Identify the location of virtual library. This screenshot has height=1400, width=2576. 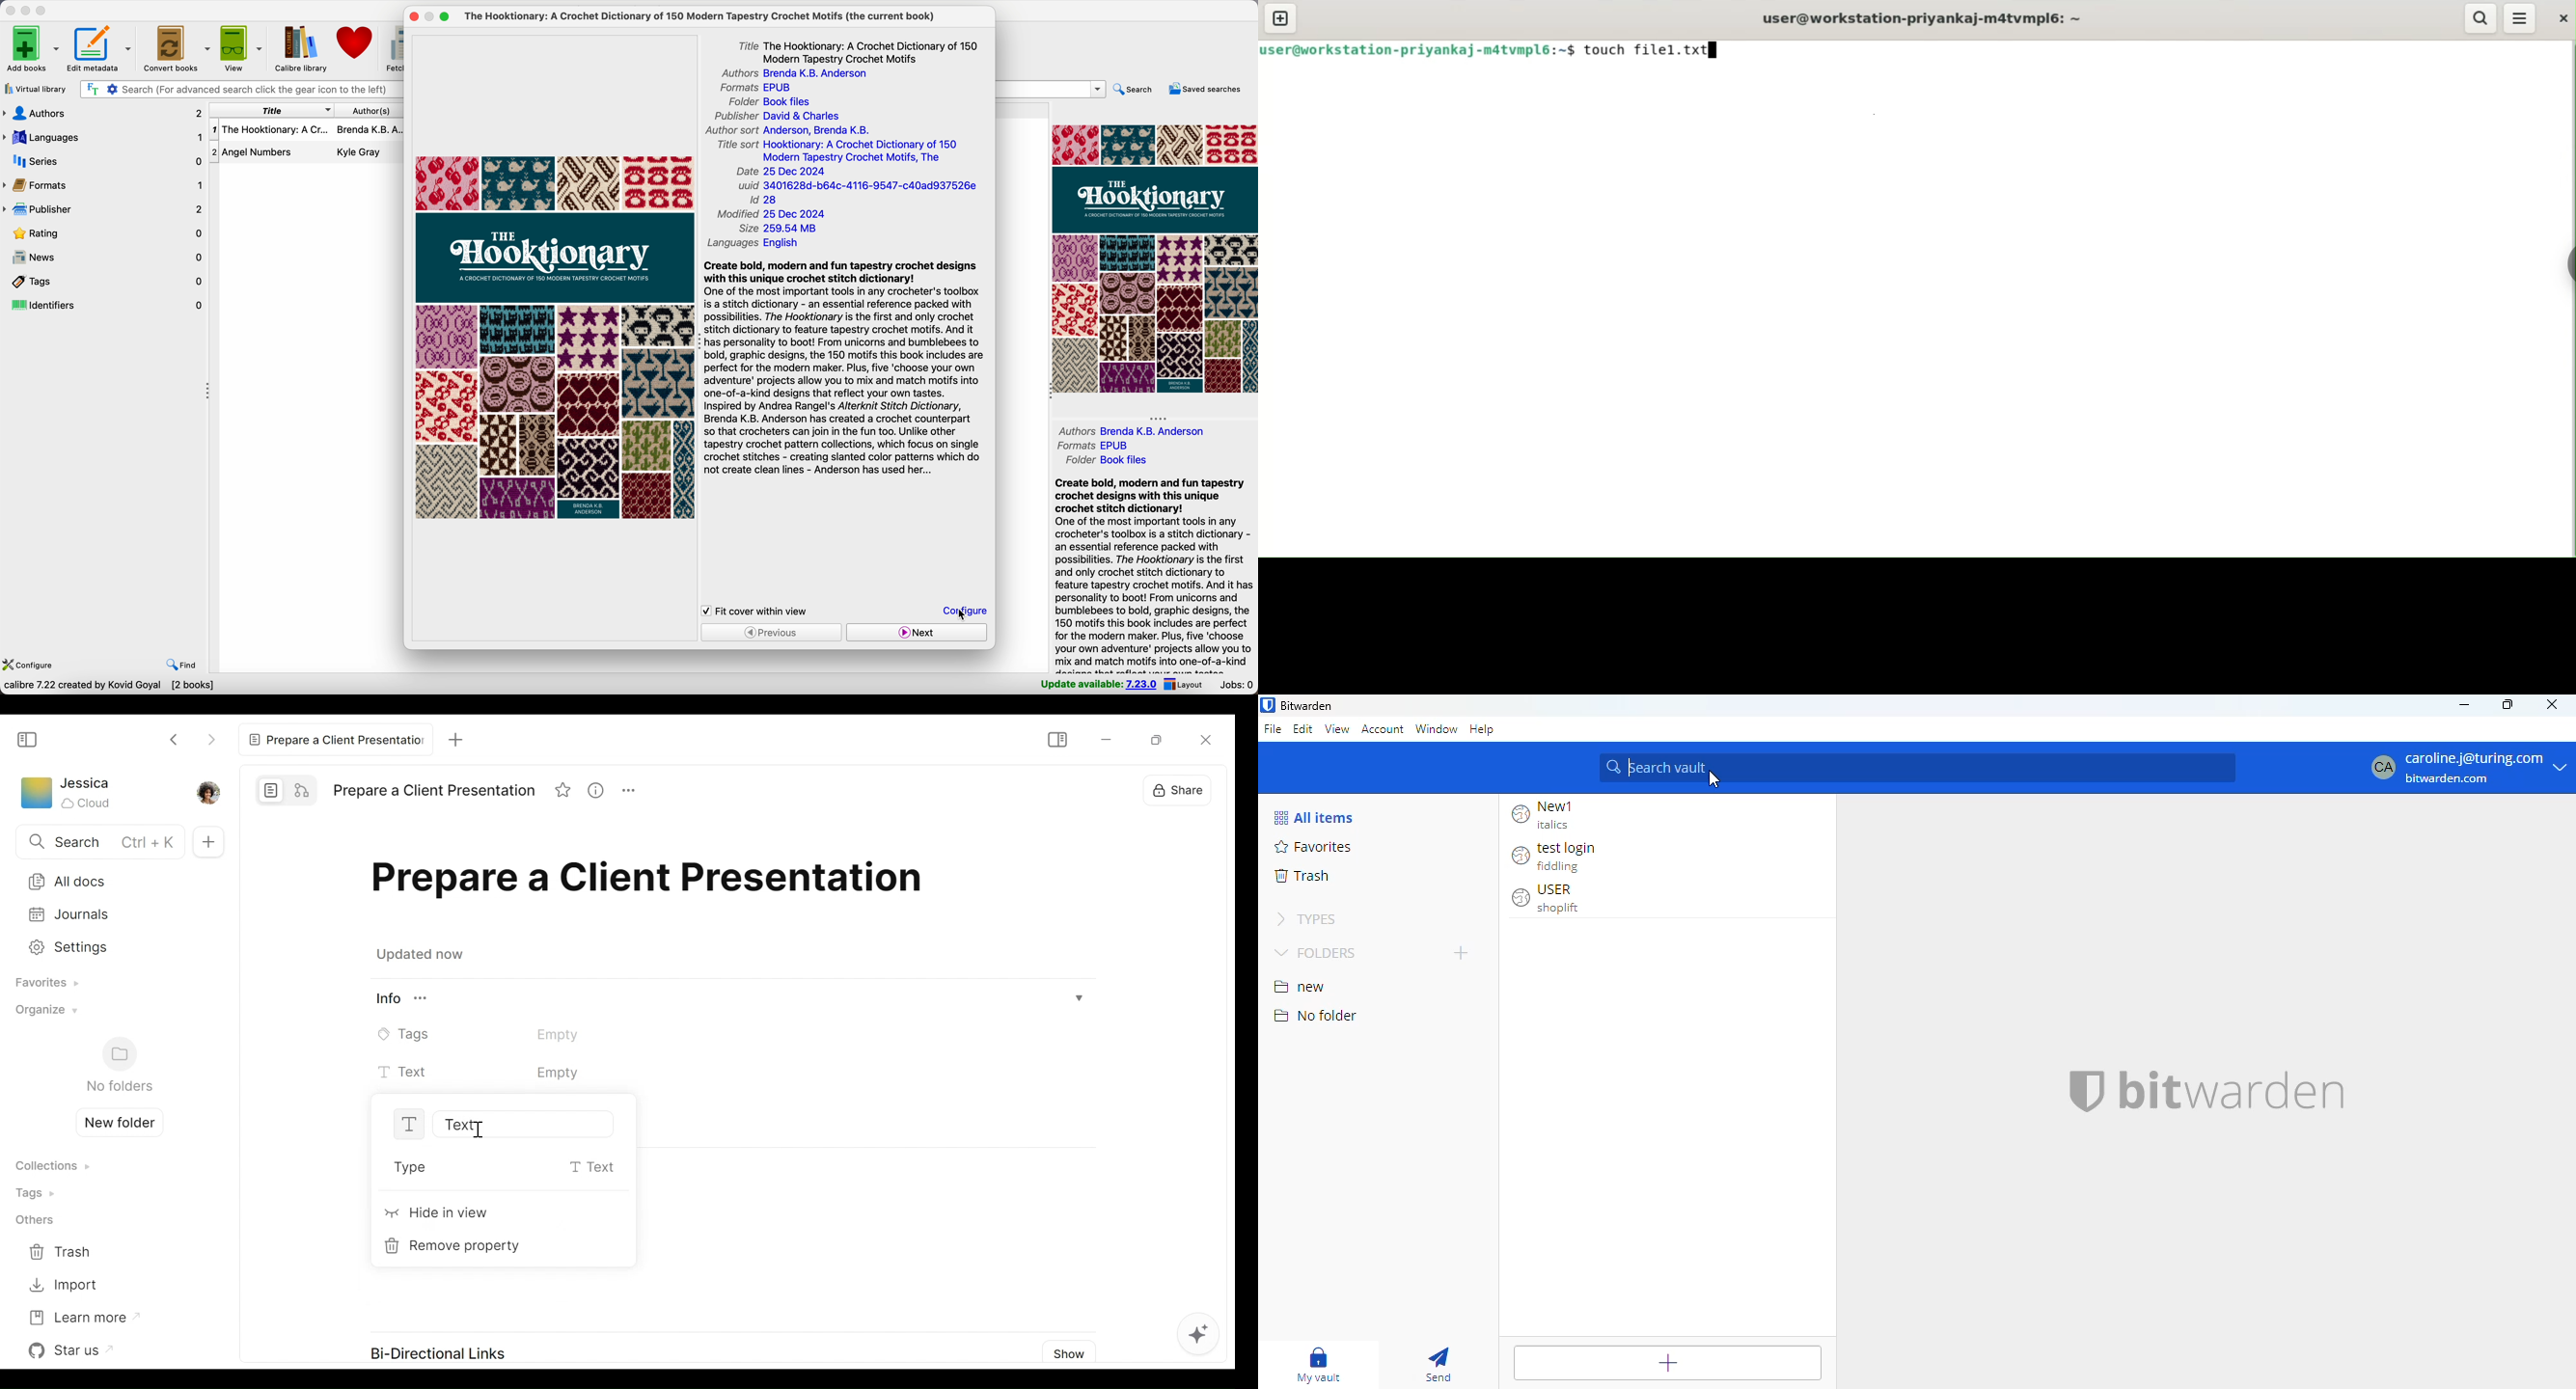
(34, 88).